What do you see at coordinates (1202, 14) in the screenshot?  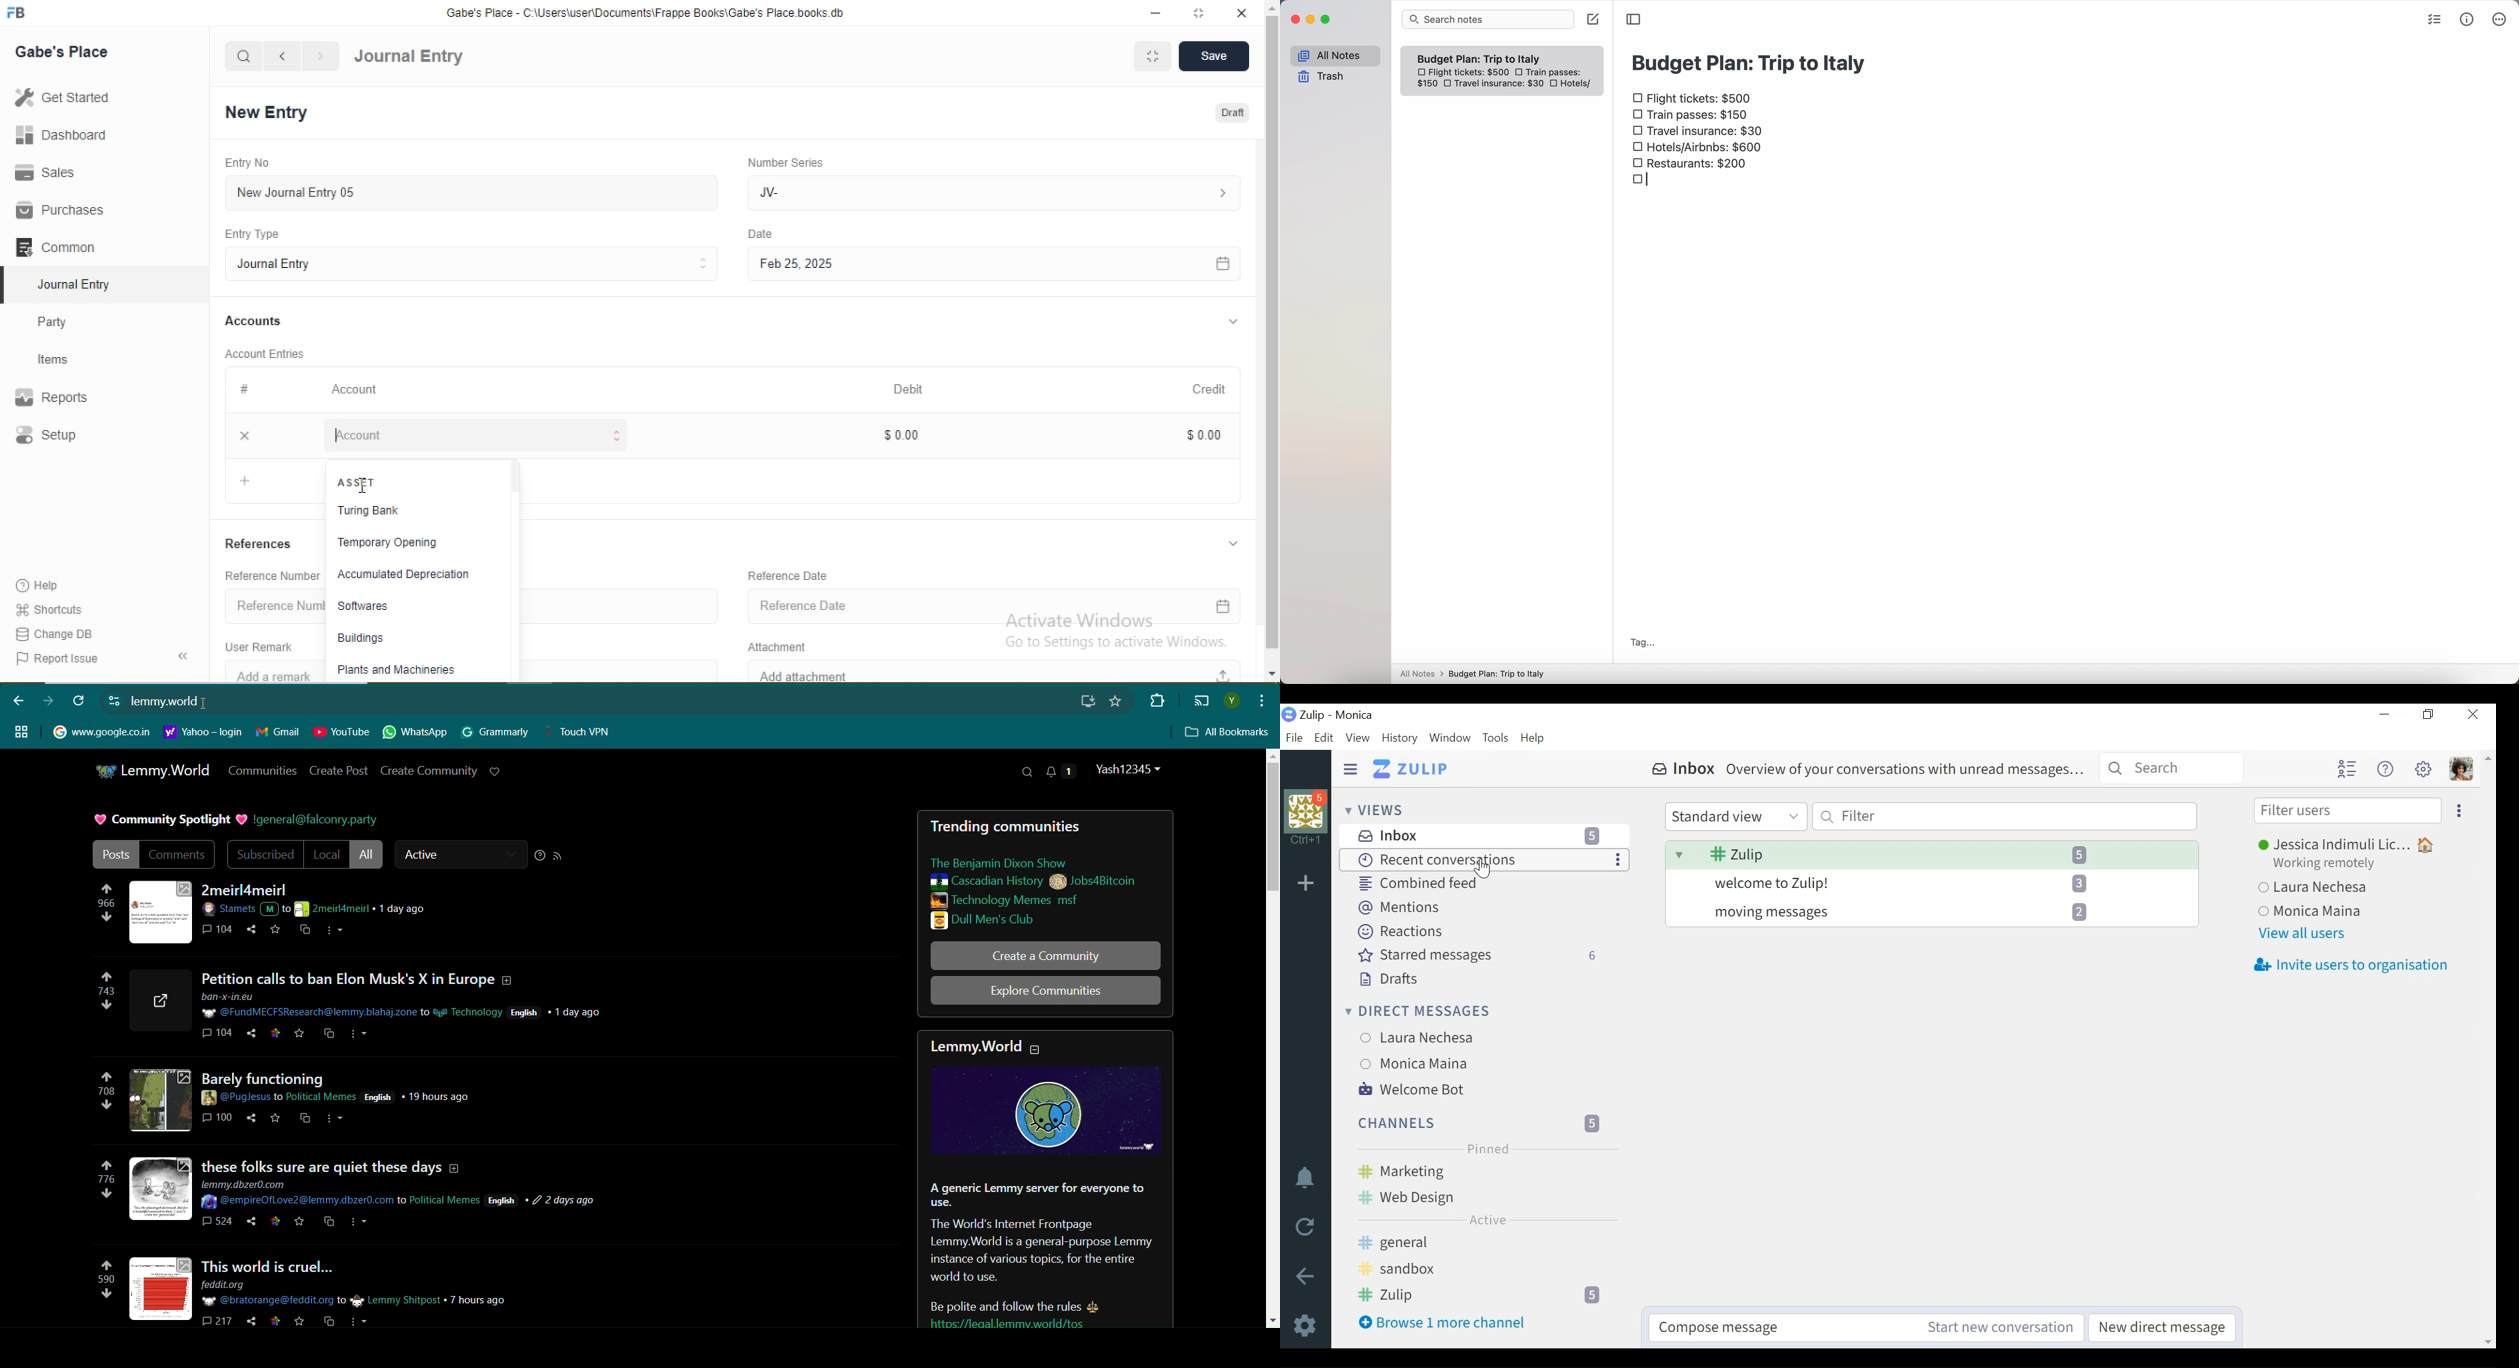 I see `resize` at bounding box center [1202, 14].